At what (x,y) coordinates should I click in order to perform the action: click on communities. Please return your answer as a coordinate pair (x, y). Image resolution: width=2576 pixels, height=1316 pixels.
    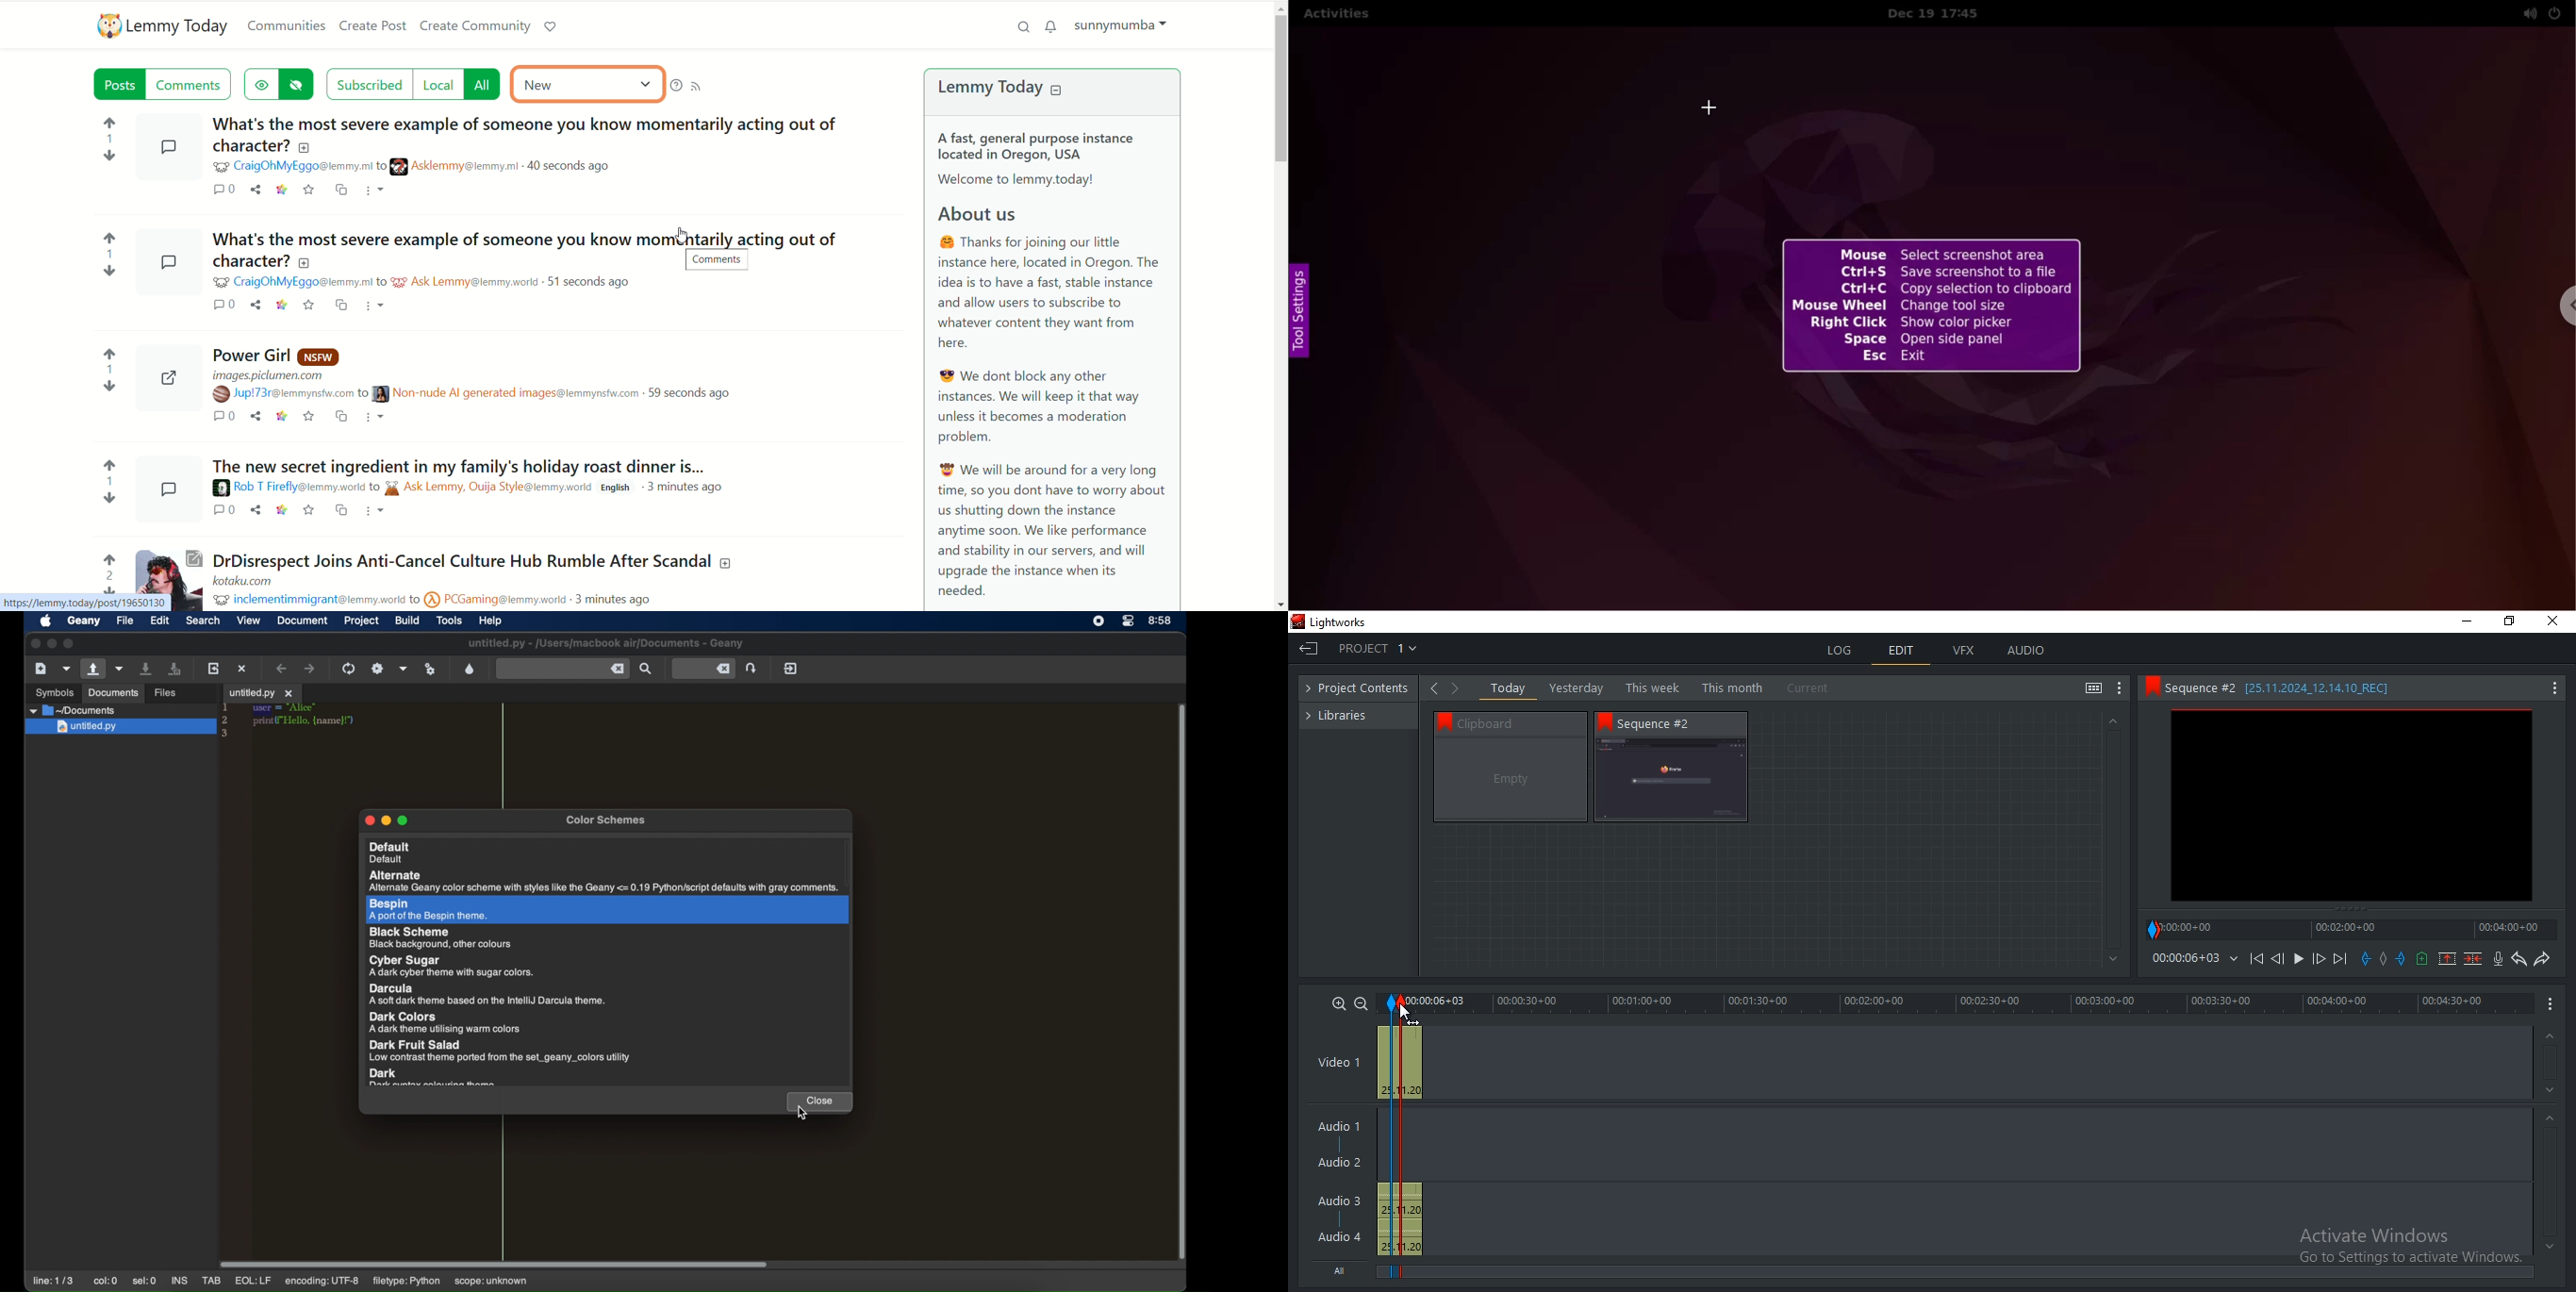
    Looking at the image, I should click on (287, 24).